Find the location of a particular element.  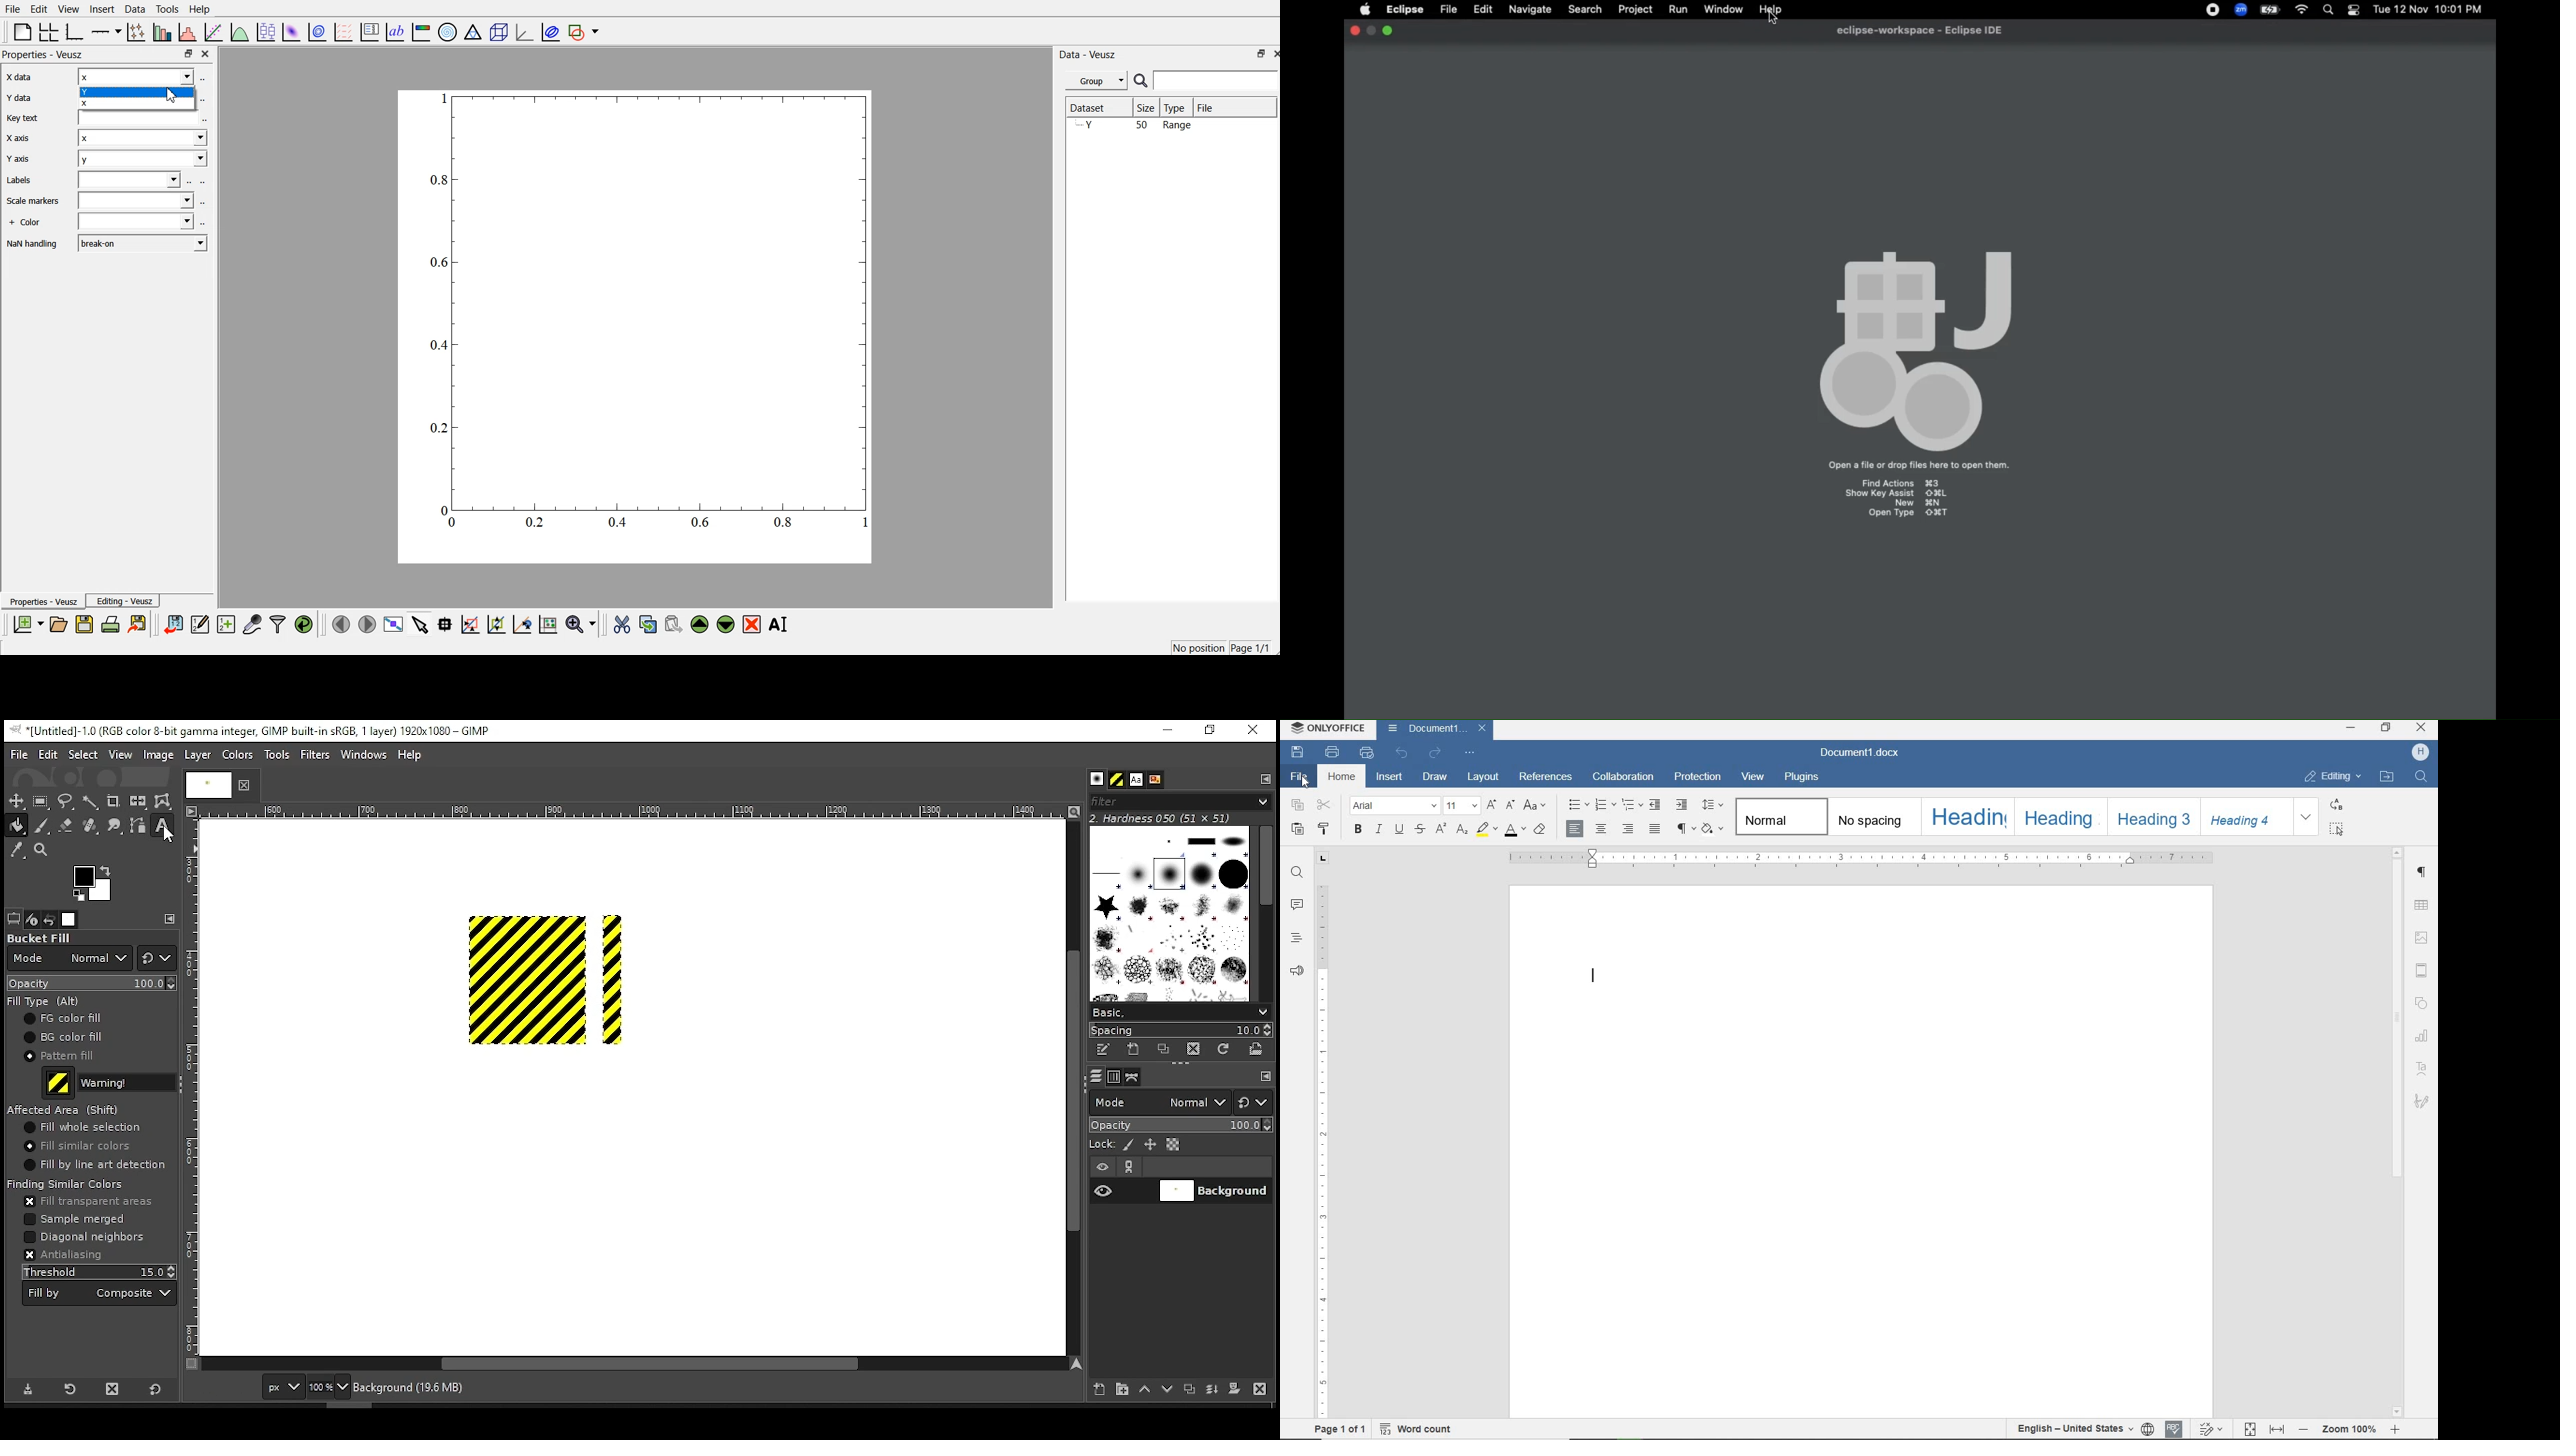

Window is located at coordinates (1725, 10).